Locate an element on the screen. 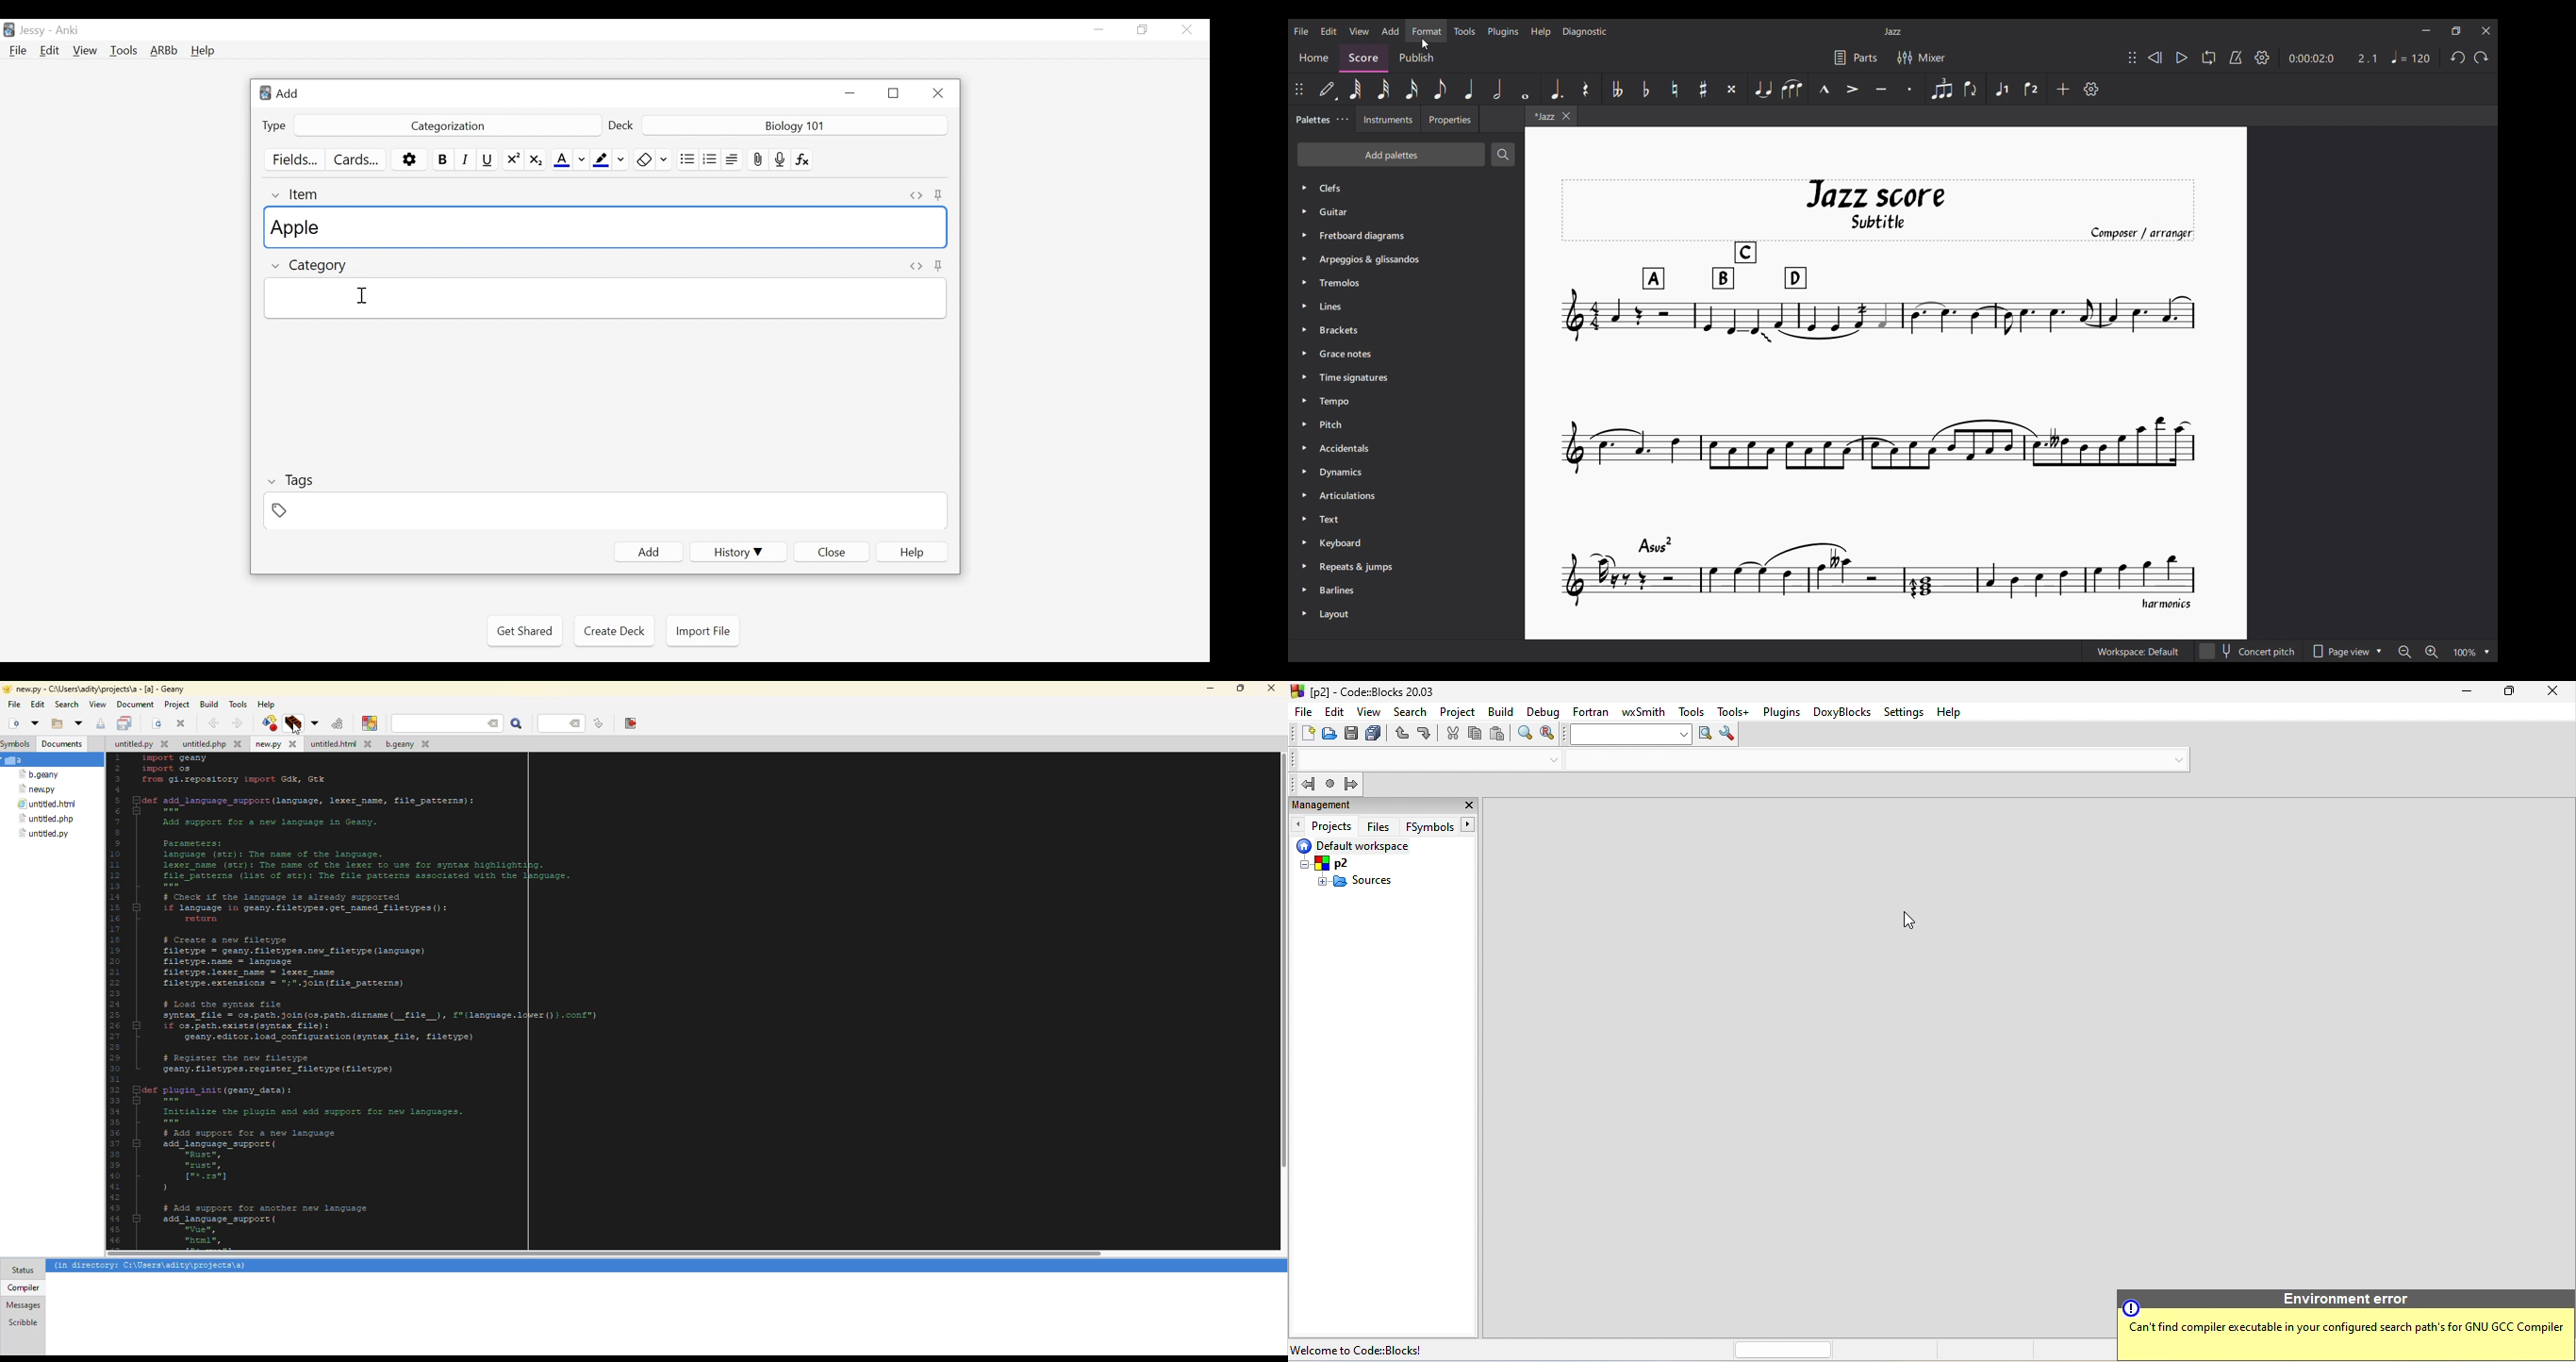 This screenshot has height=1372, width=2576. dropdown is located at coordinates (2177, 759).